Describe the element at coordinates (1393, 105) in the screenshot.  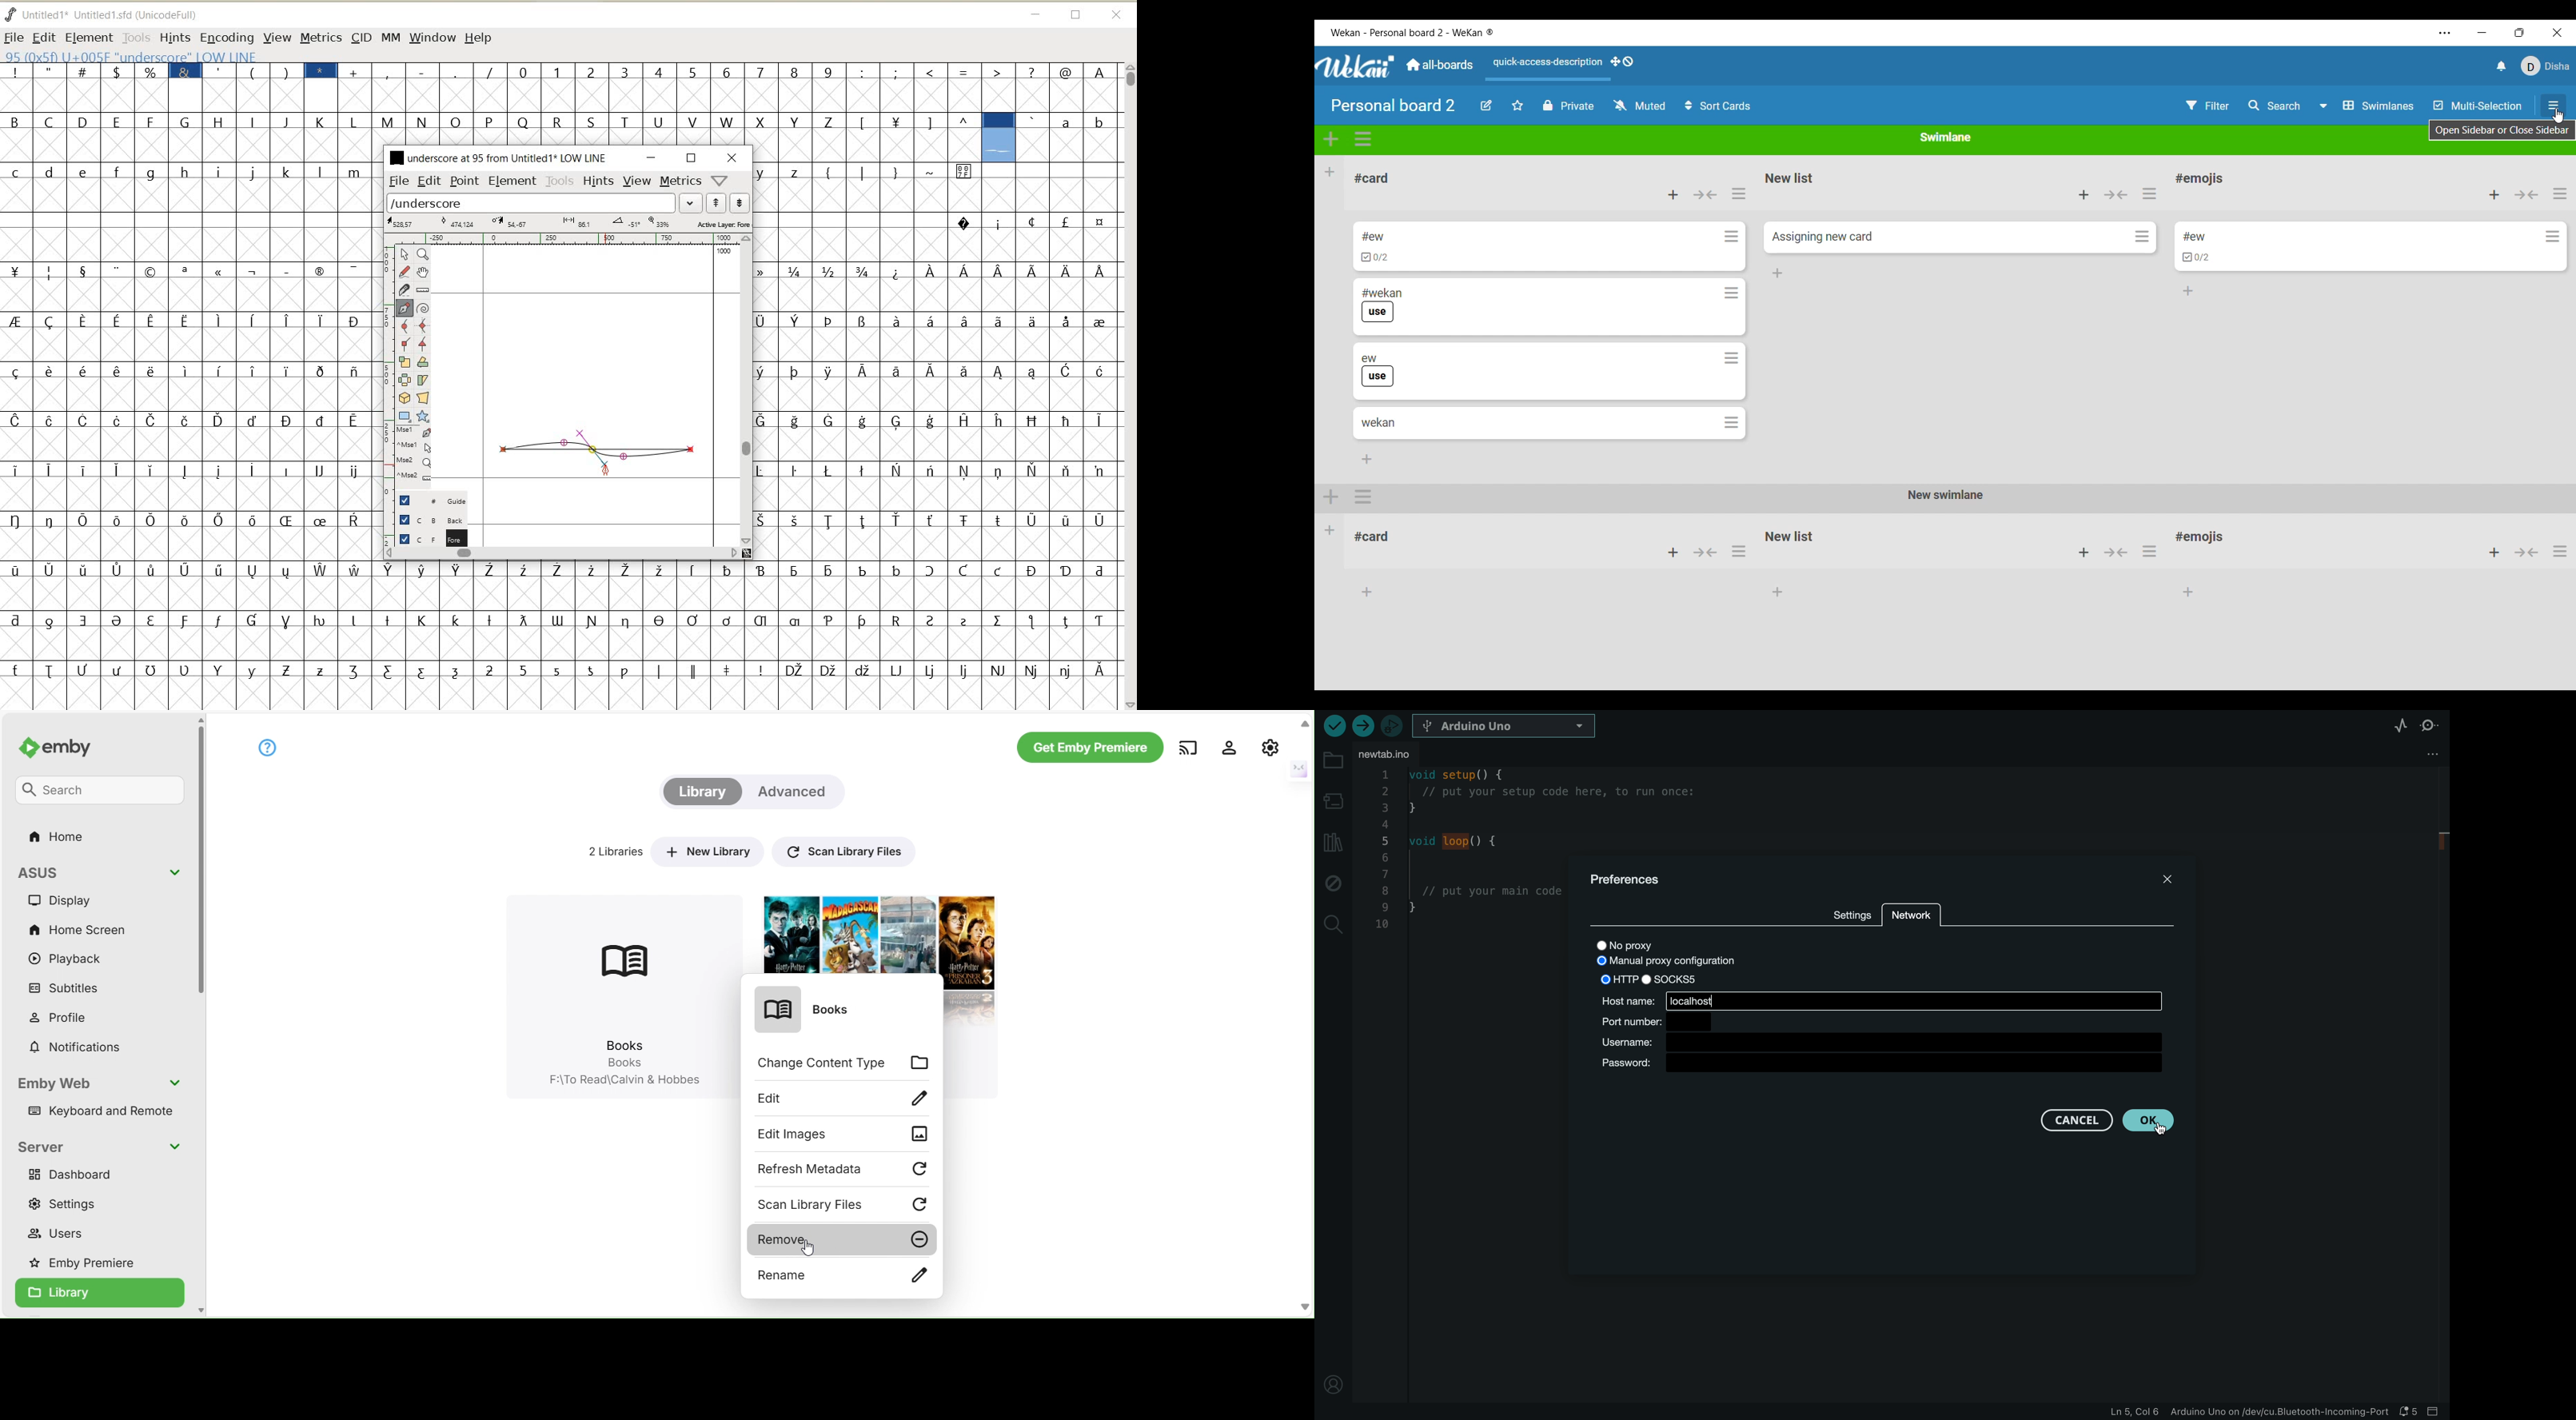
I see `Board title` at that location.